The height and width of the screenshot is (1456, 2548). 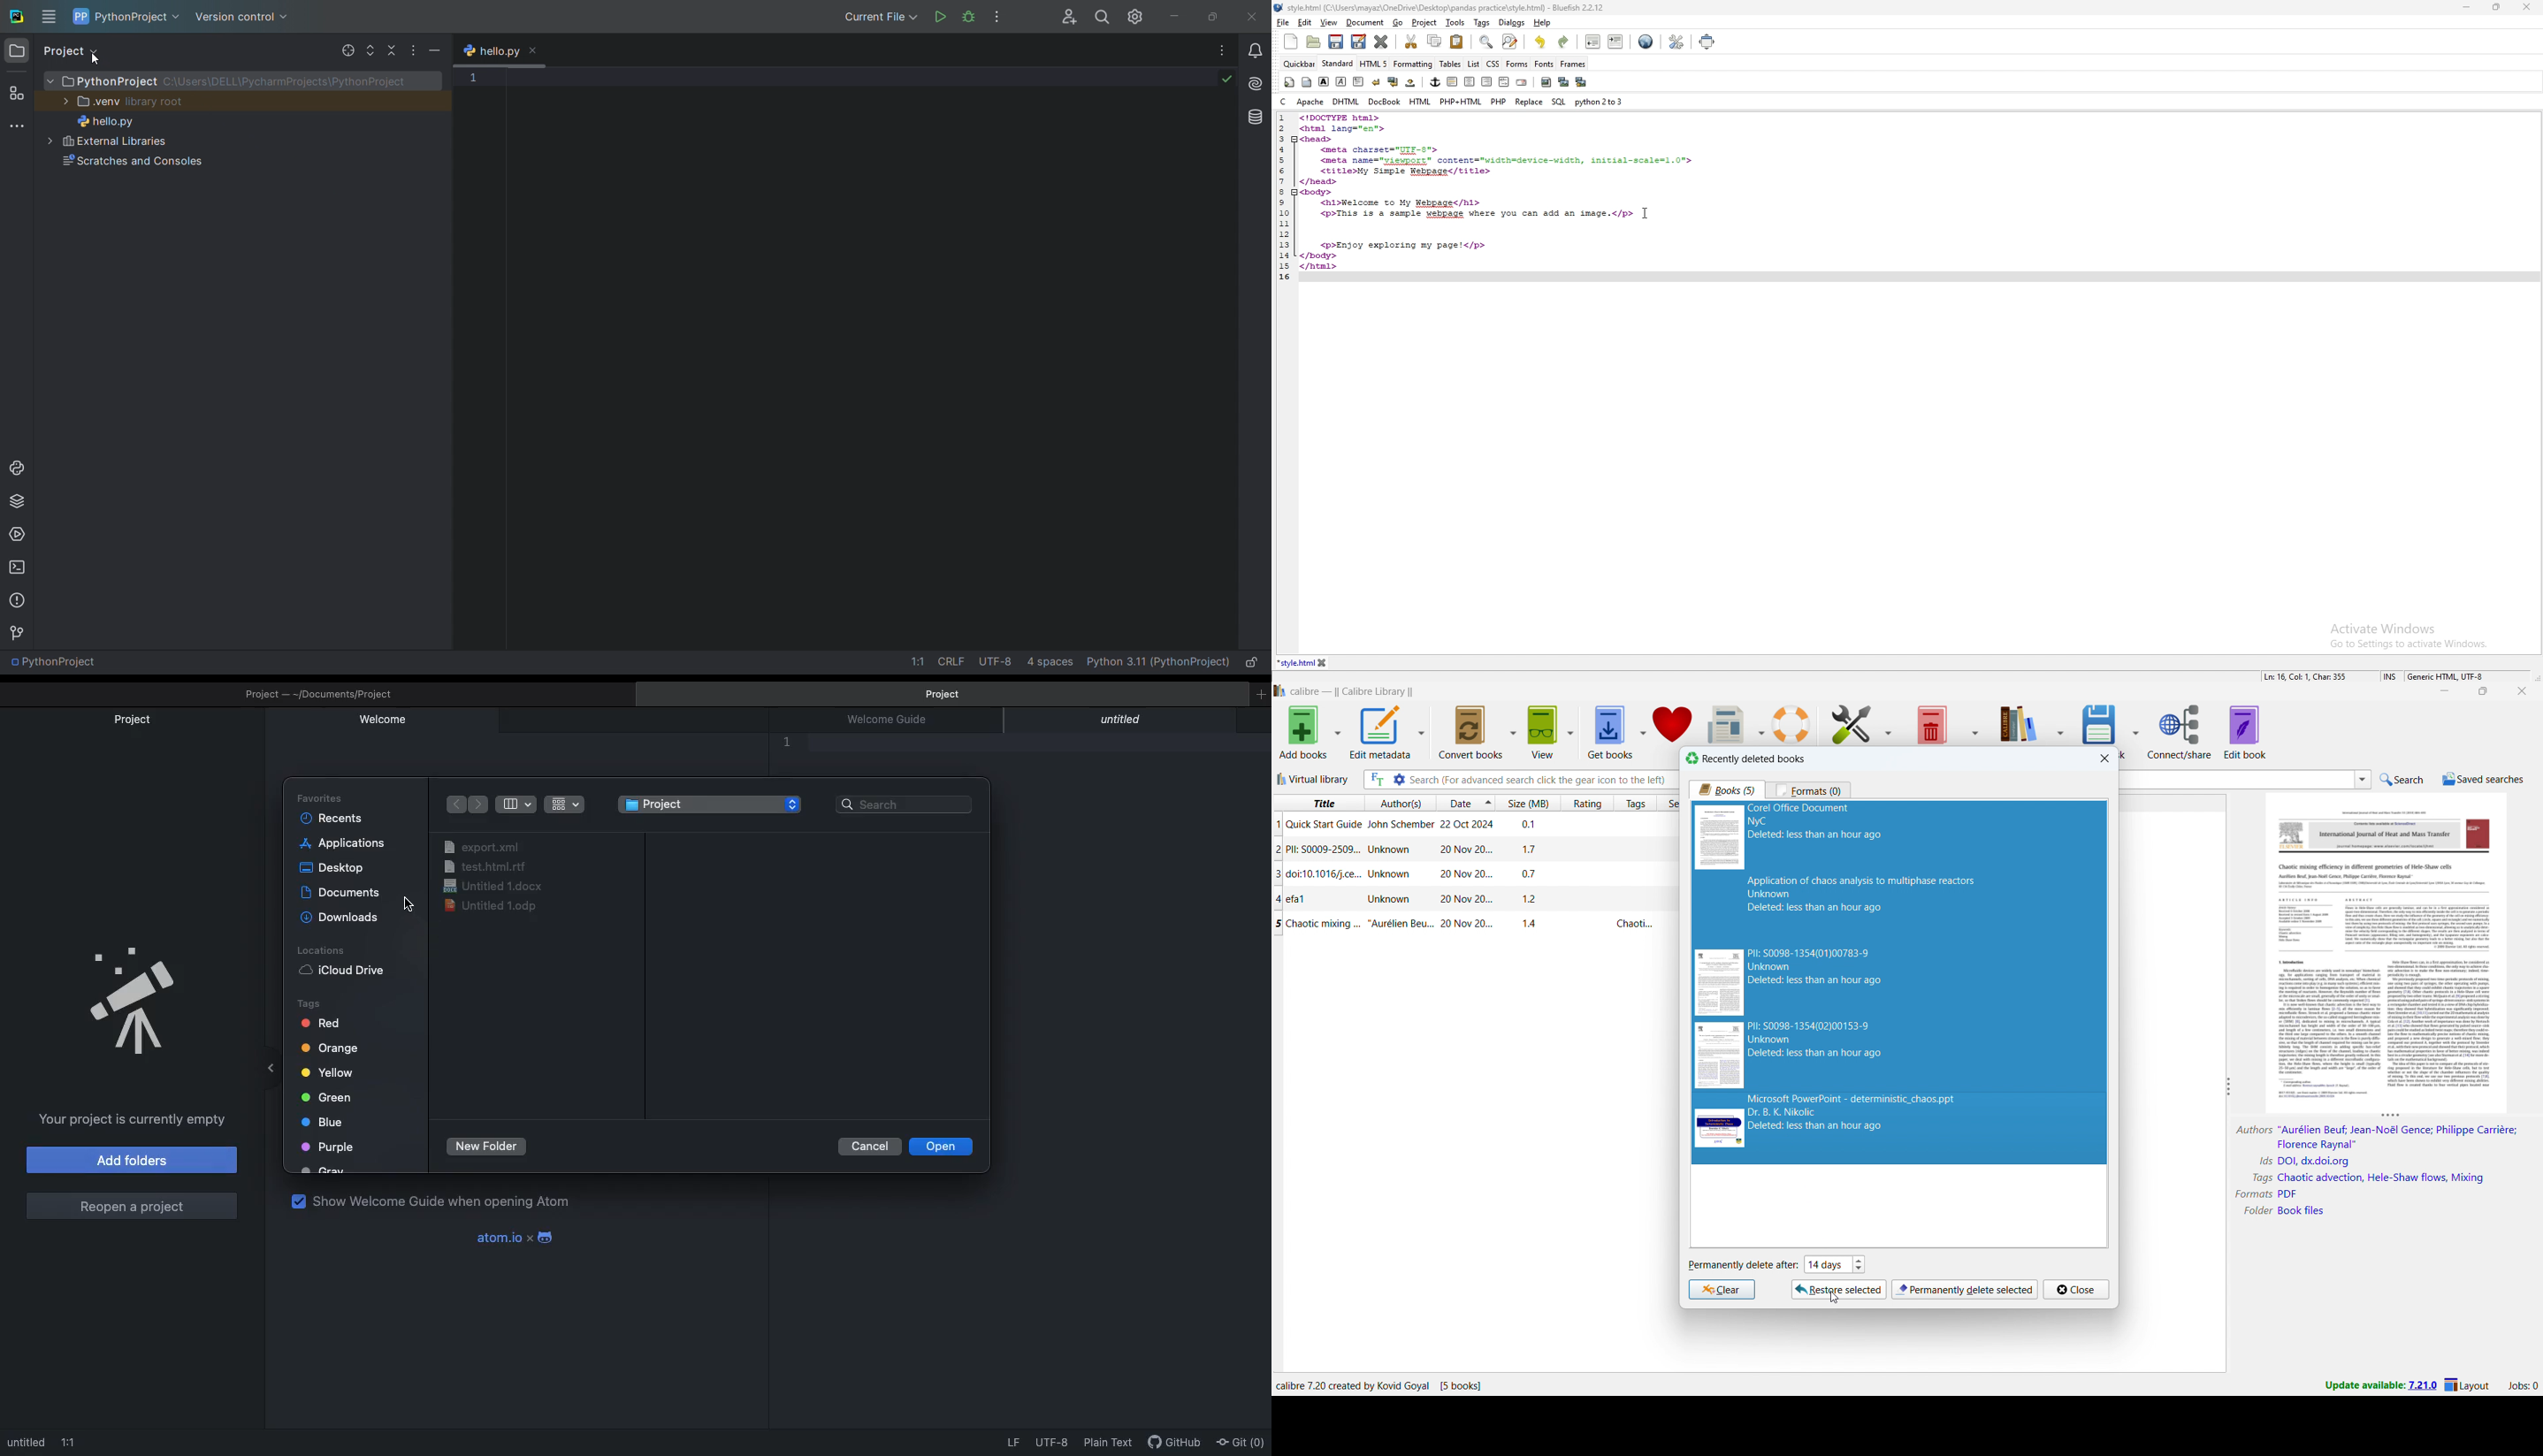 What do you see at coordinates (1473, 65) in the screenshot?
I see `list` at bounding box center [1473, 65].